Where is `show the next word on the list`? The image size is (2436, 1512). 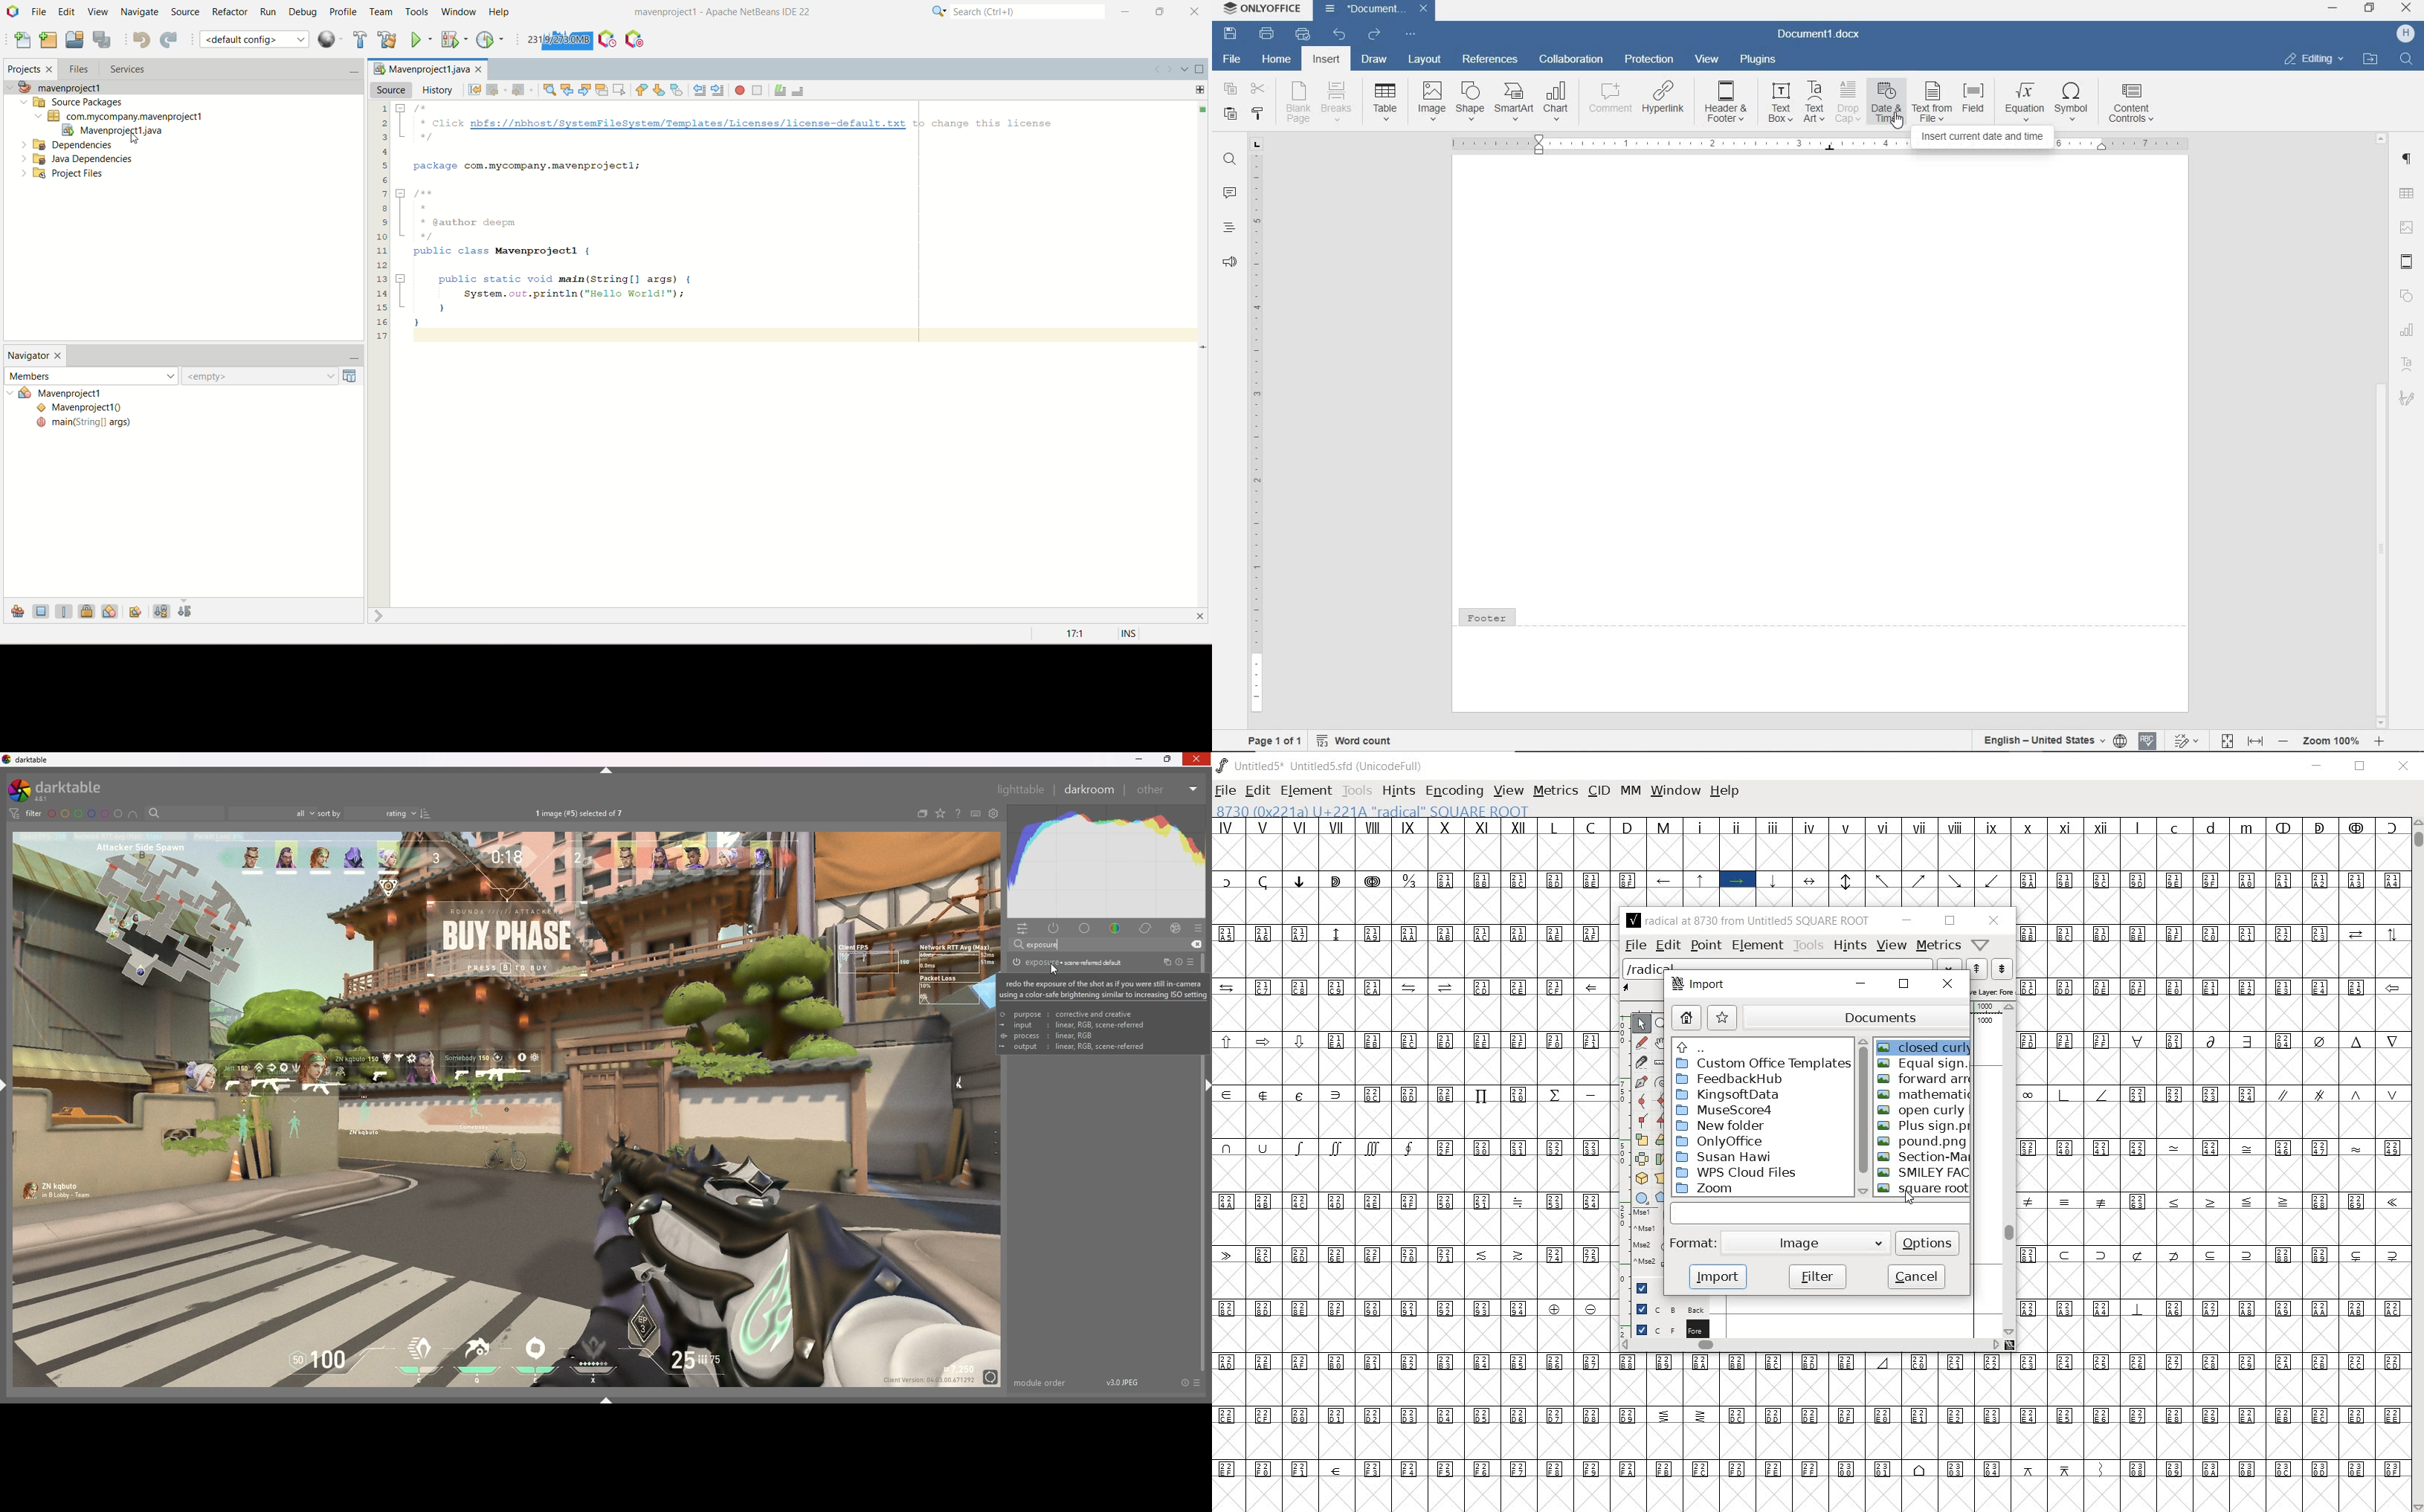 show the next word on the list is located at coordinates (1978, 968).